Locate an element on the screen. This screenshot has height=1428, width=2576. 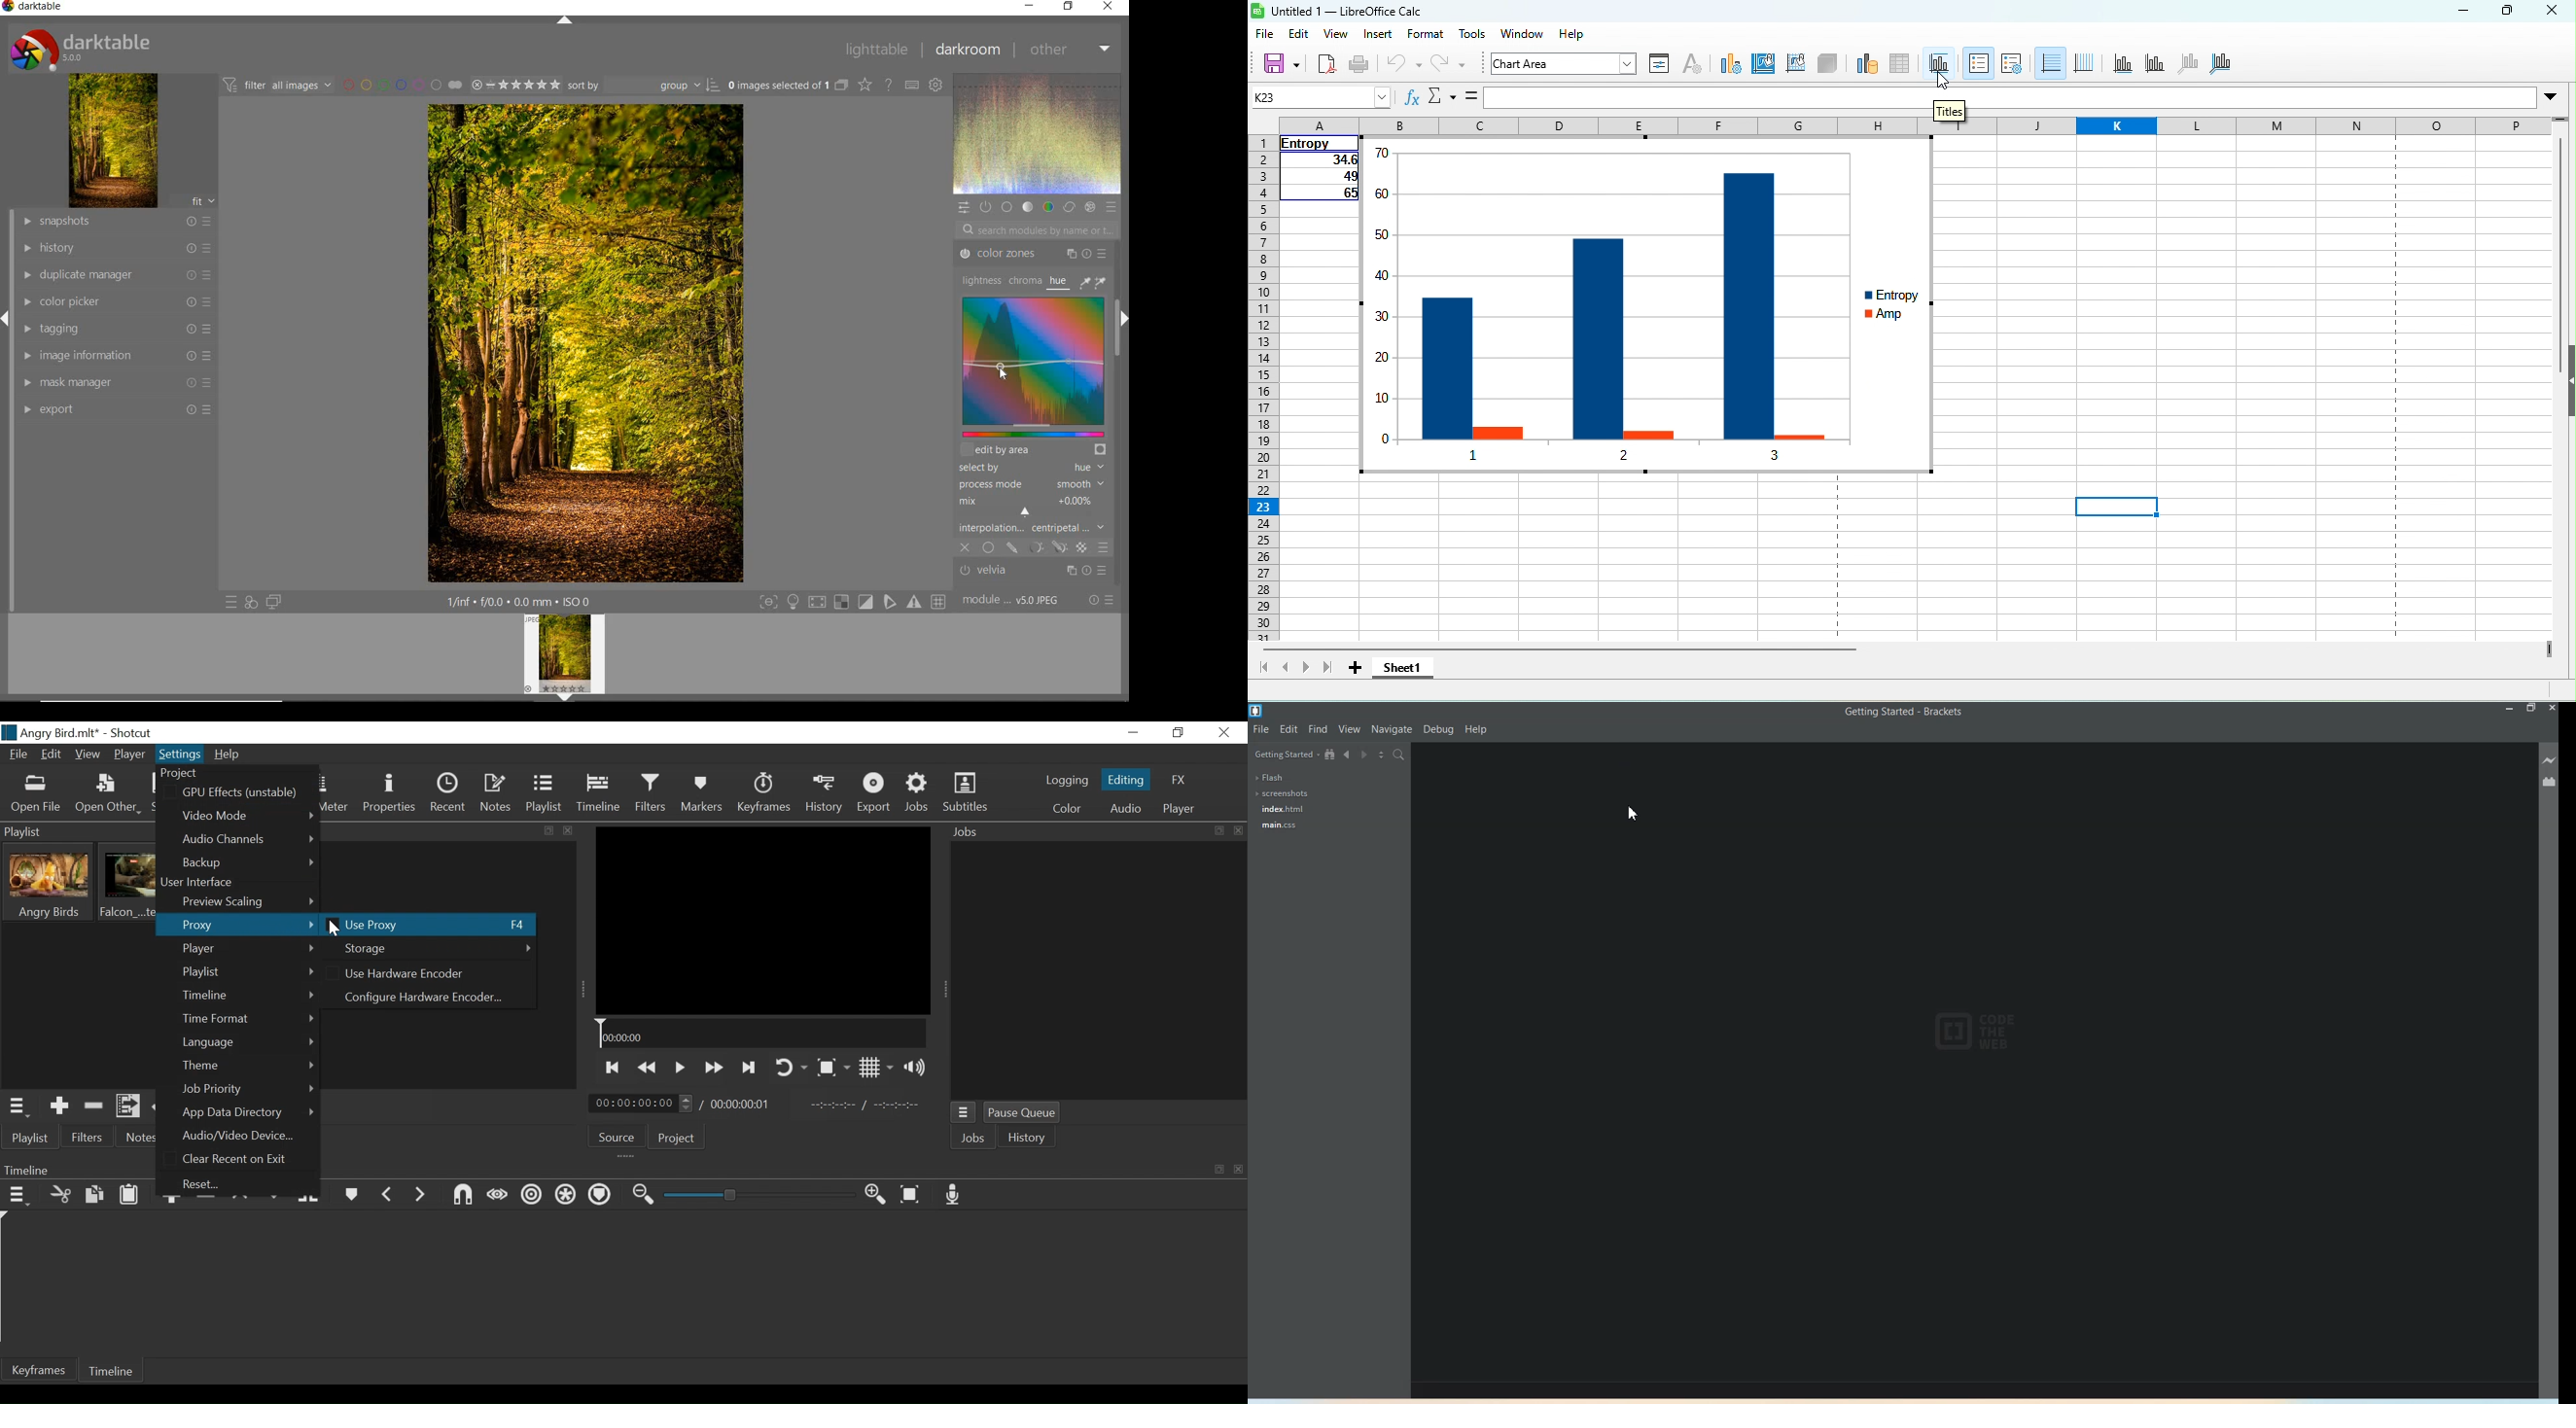
file is located at coordinates (1266, 37).